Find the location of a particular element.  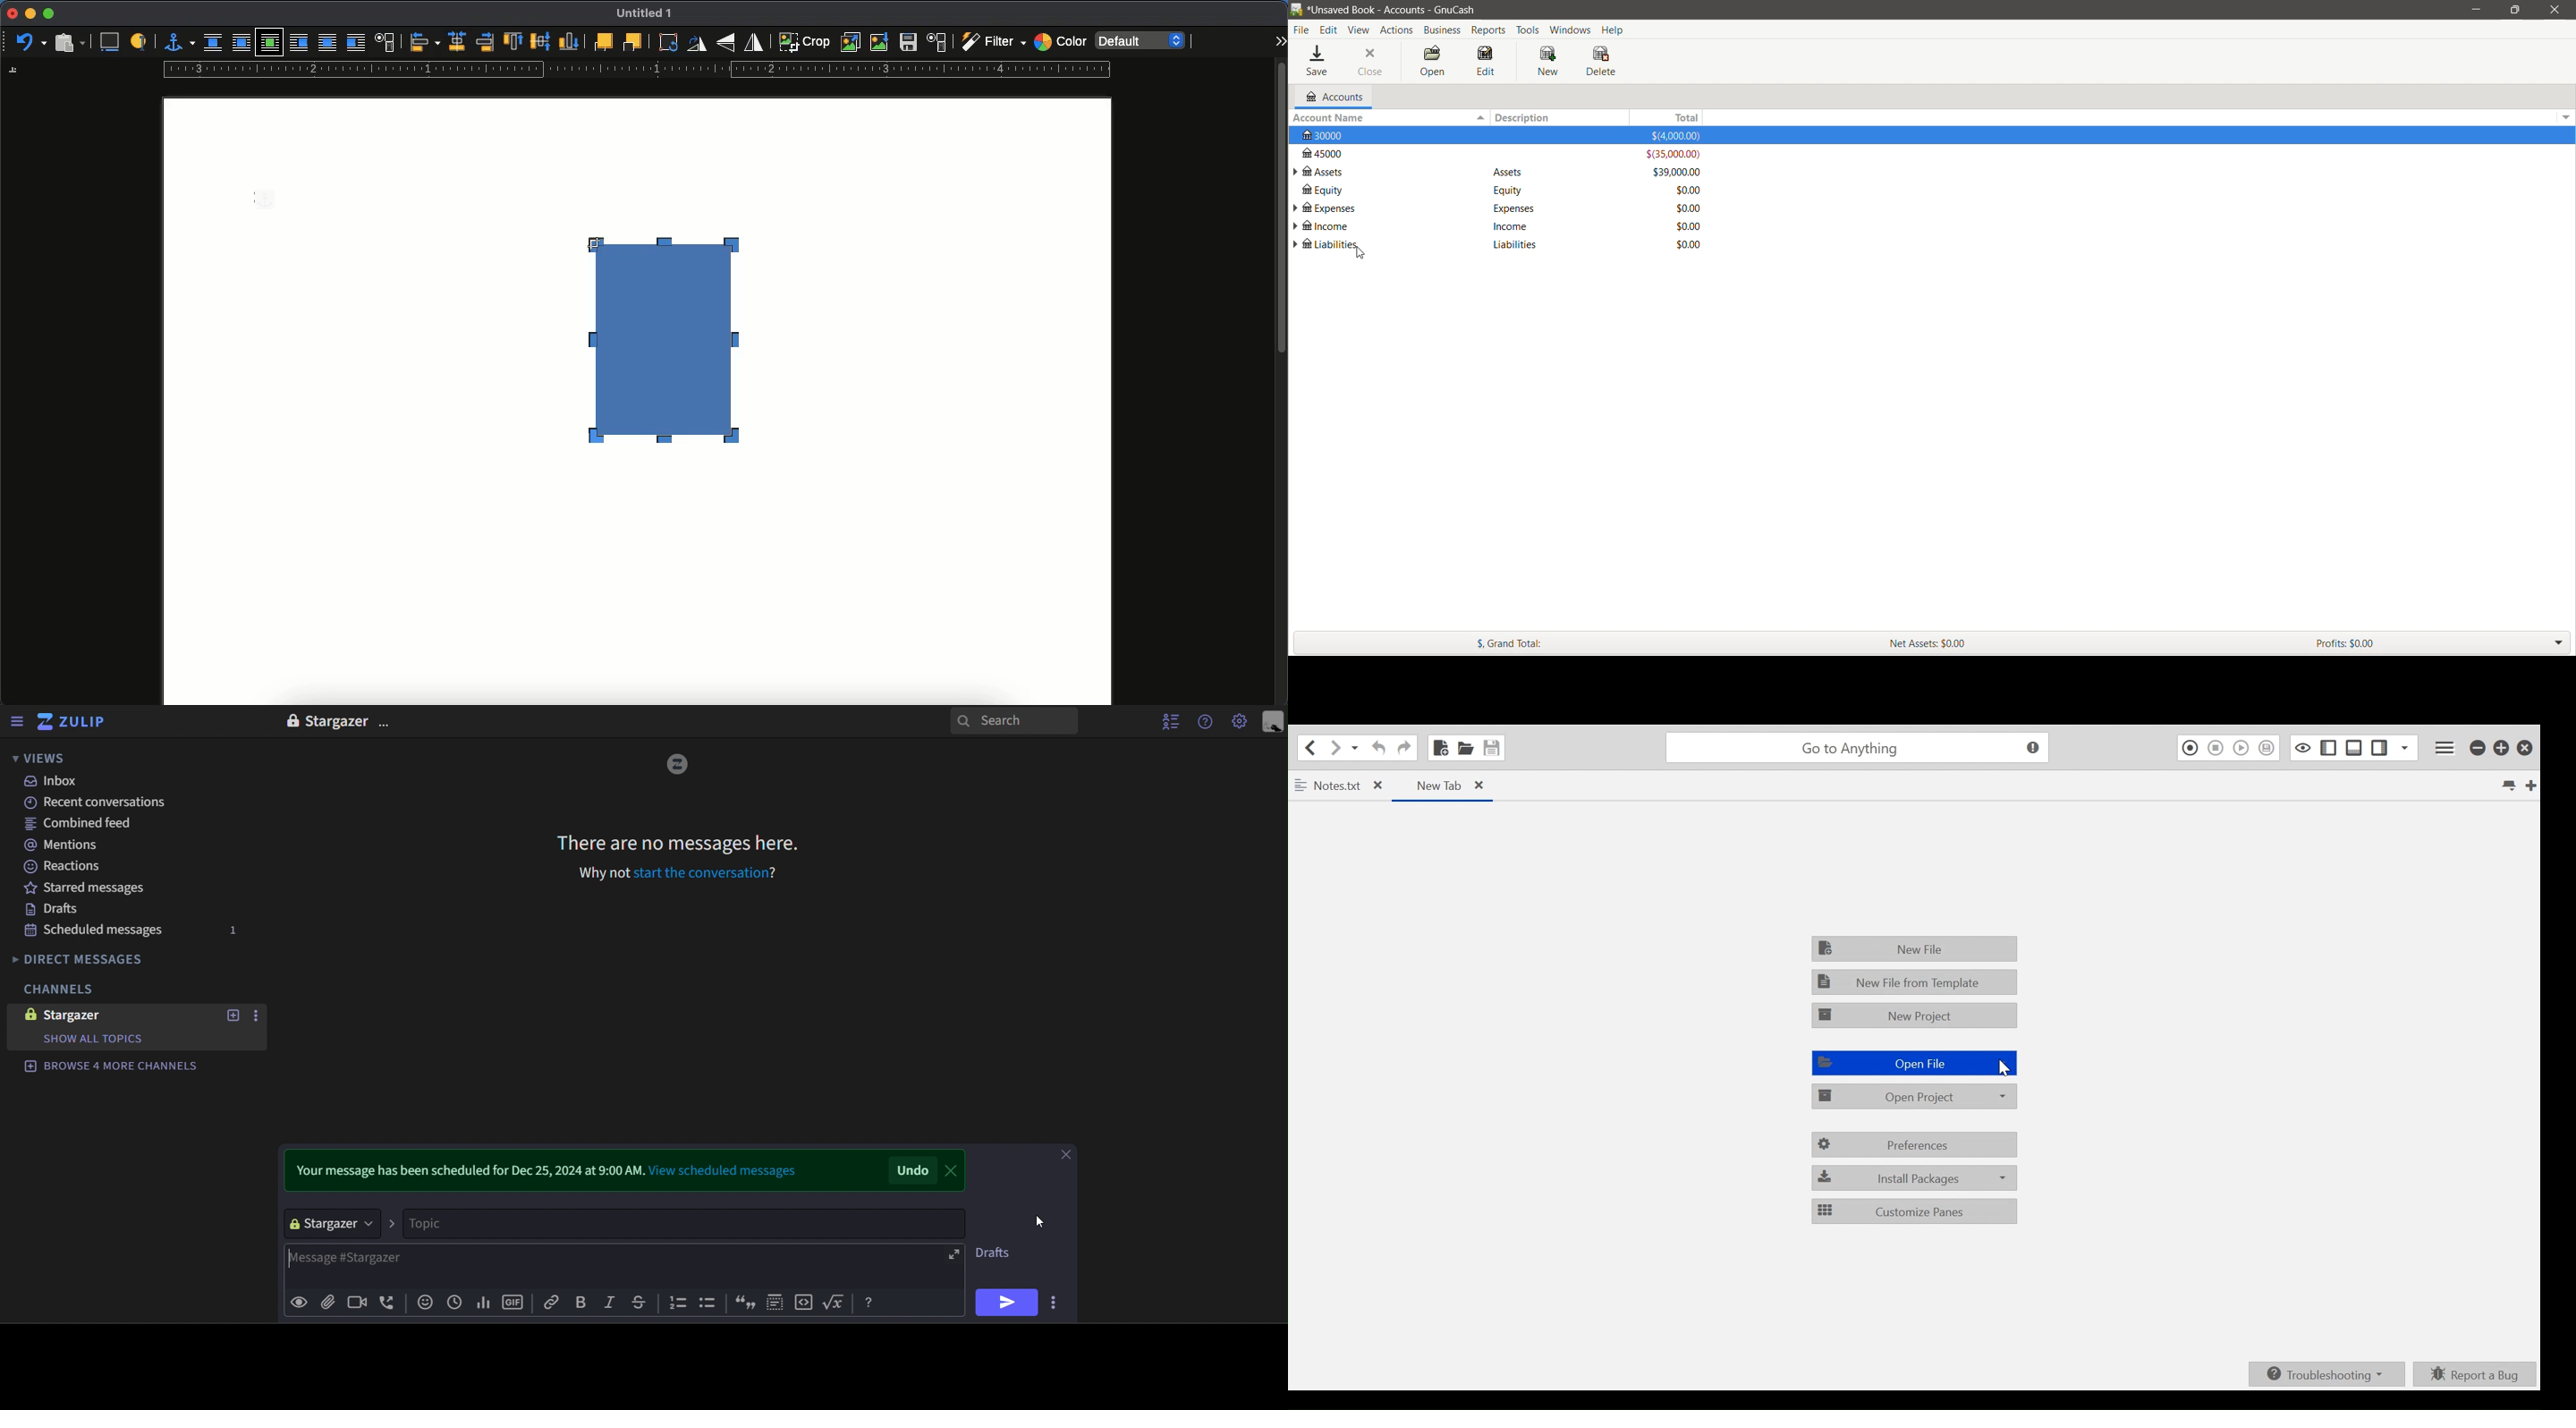

Install packages is located at coordinates (1913, 1177).